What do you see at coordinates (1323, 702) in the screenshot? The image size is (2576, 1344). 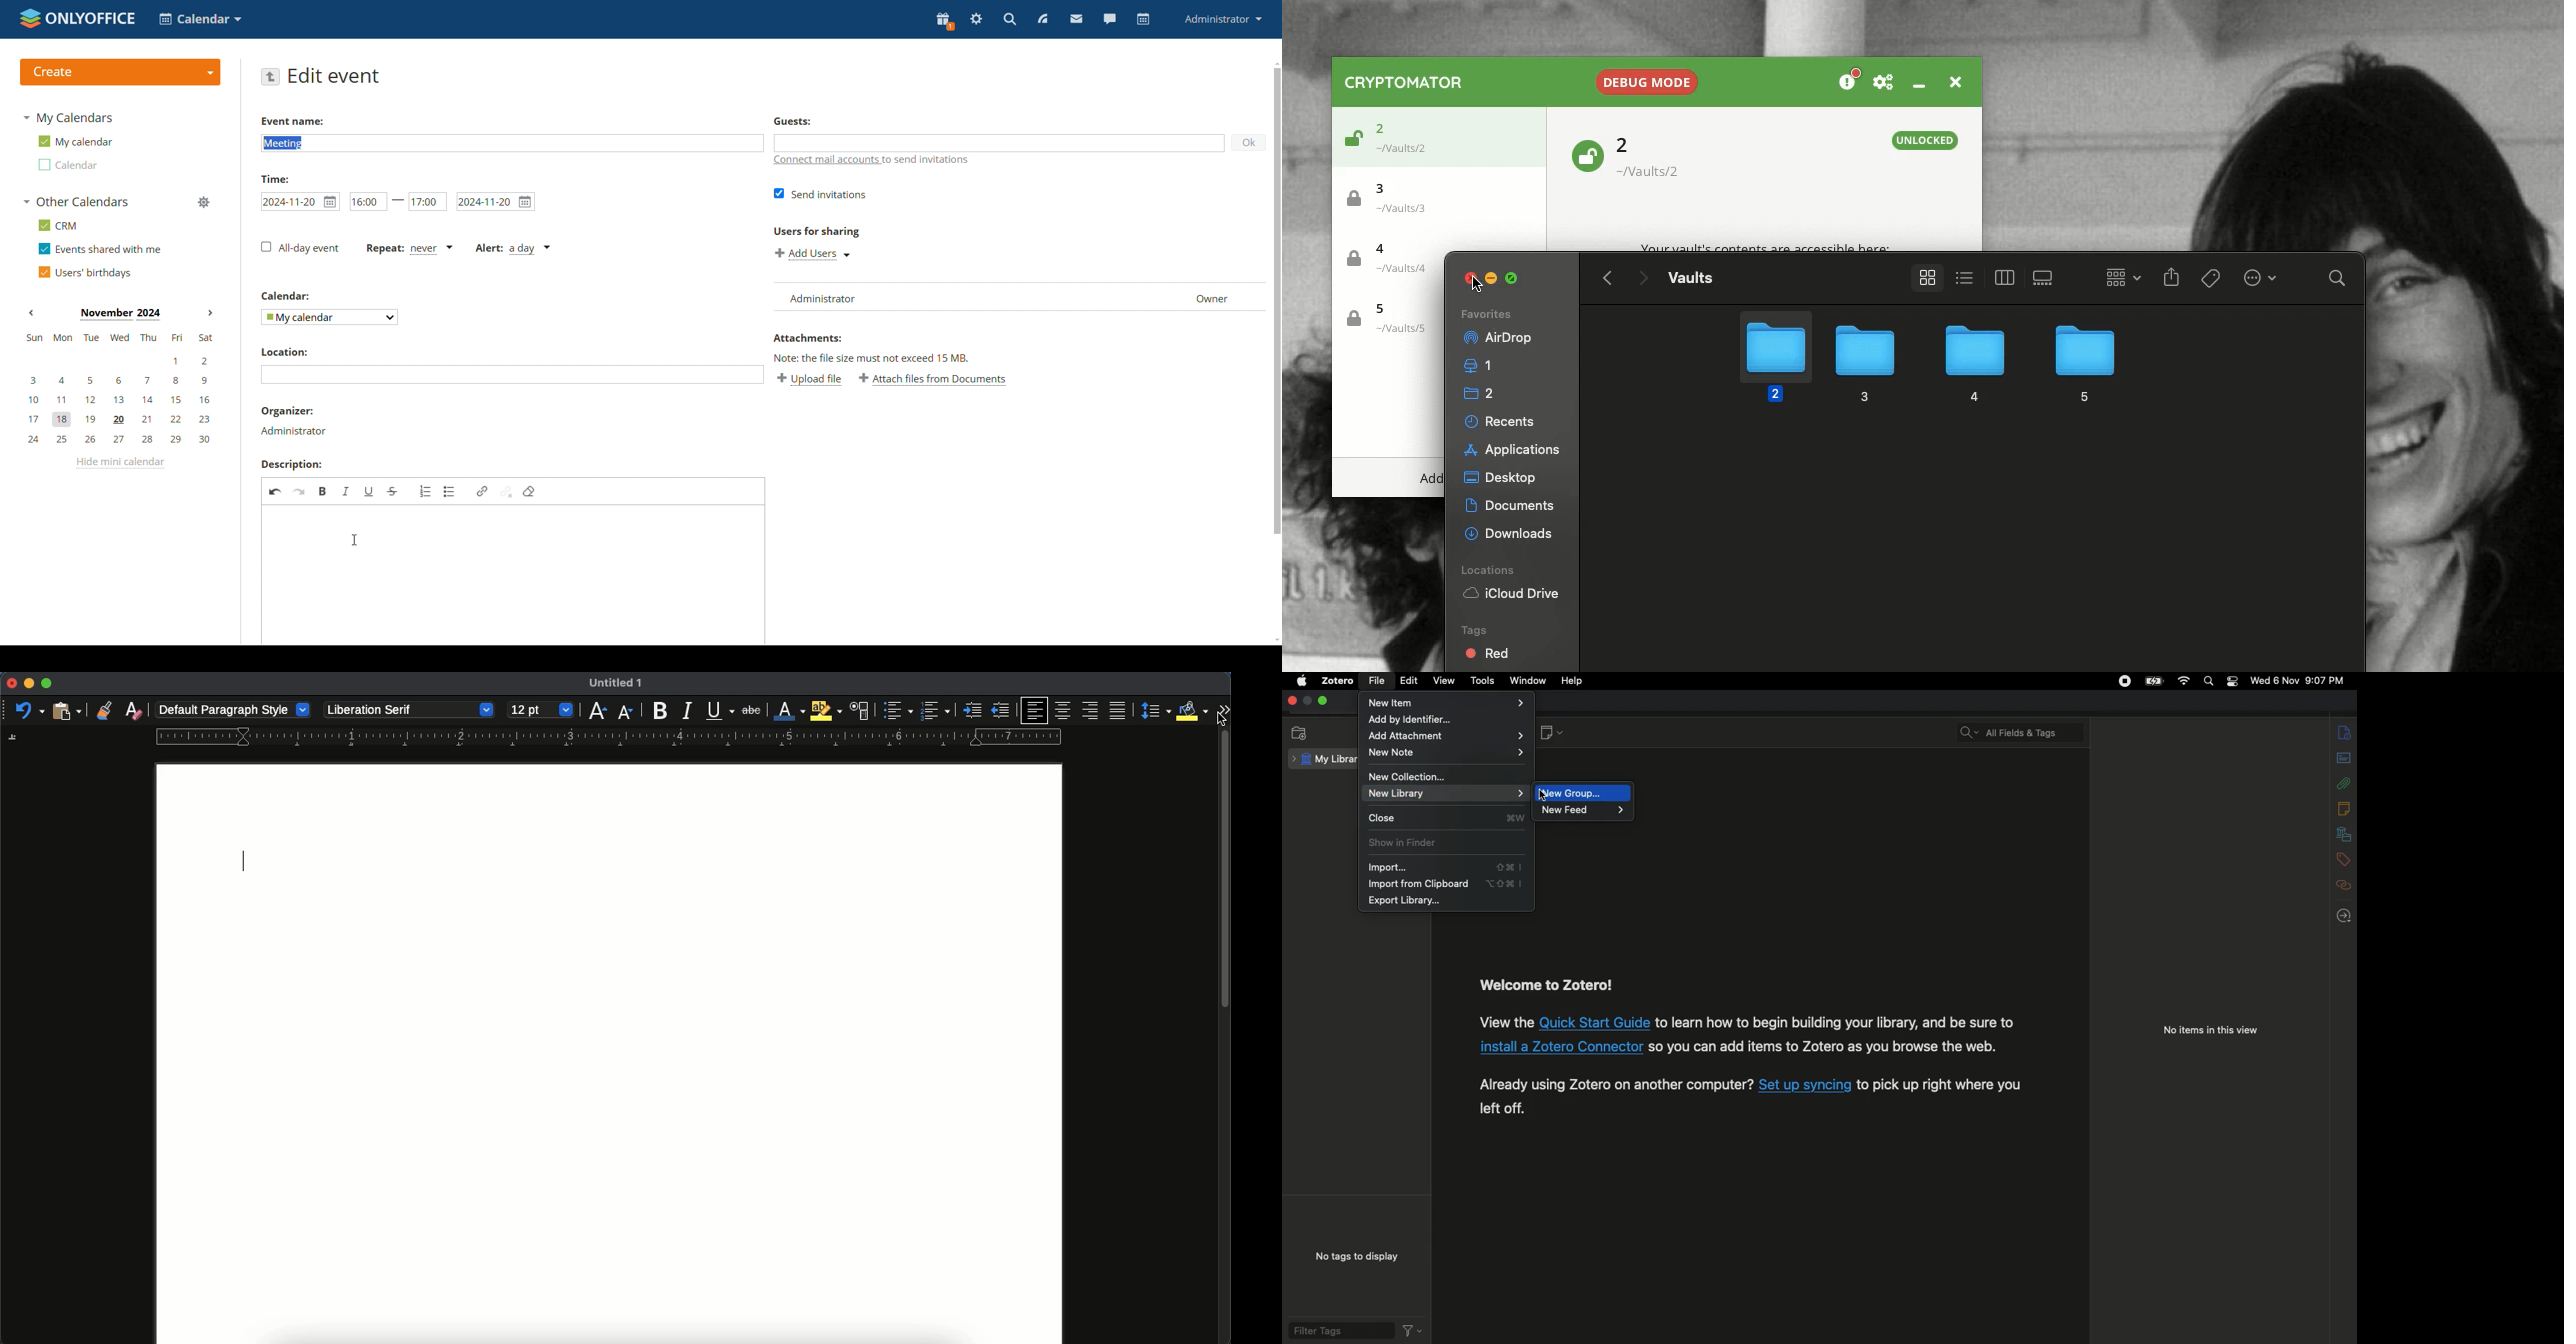 I see `Maximize` at bounding box center [1323, 702].